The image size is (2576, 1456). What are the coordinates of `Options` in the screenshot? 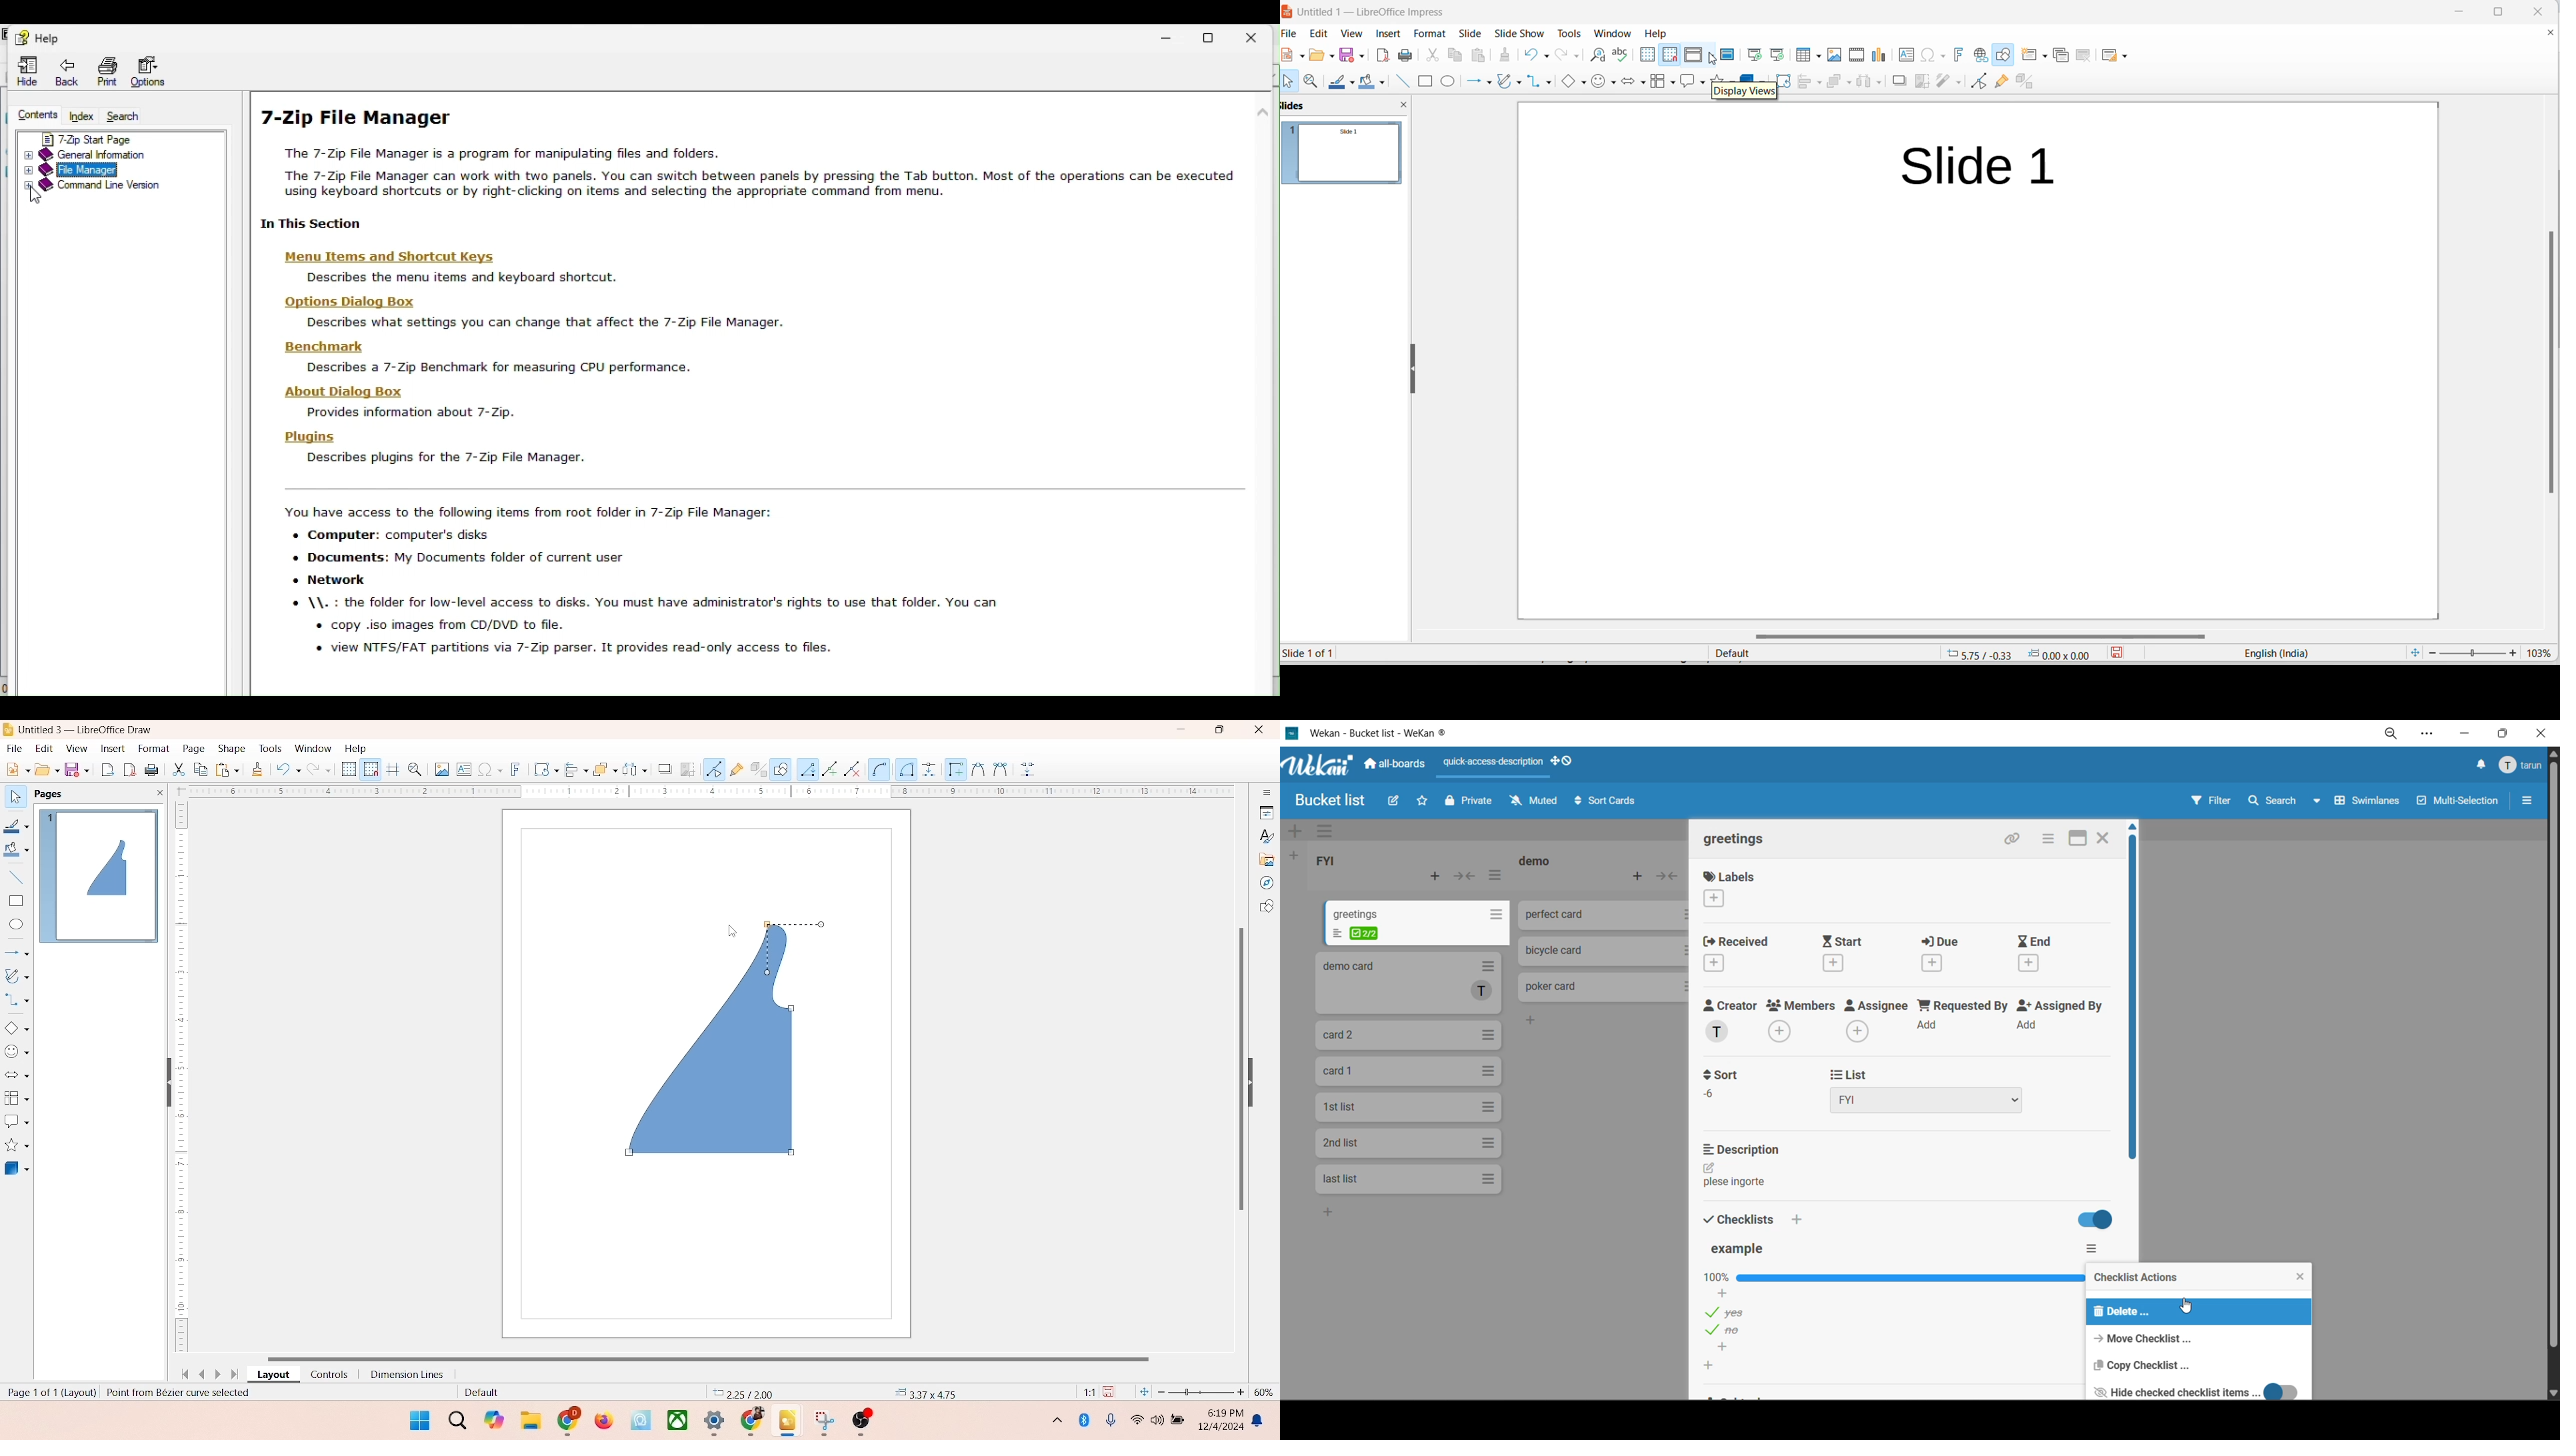 It's located at (156, 74).